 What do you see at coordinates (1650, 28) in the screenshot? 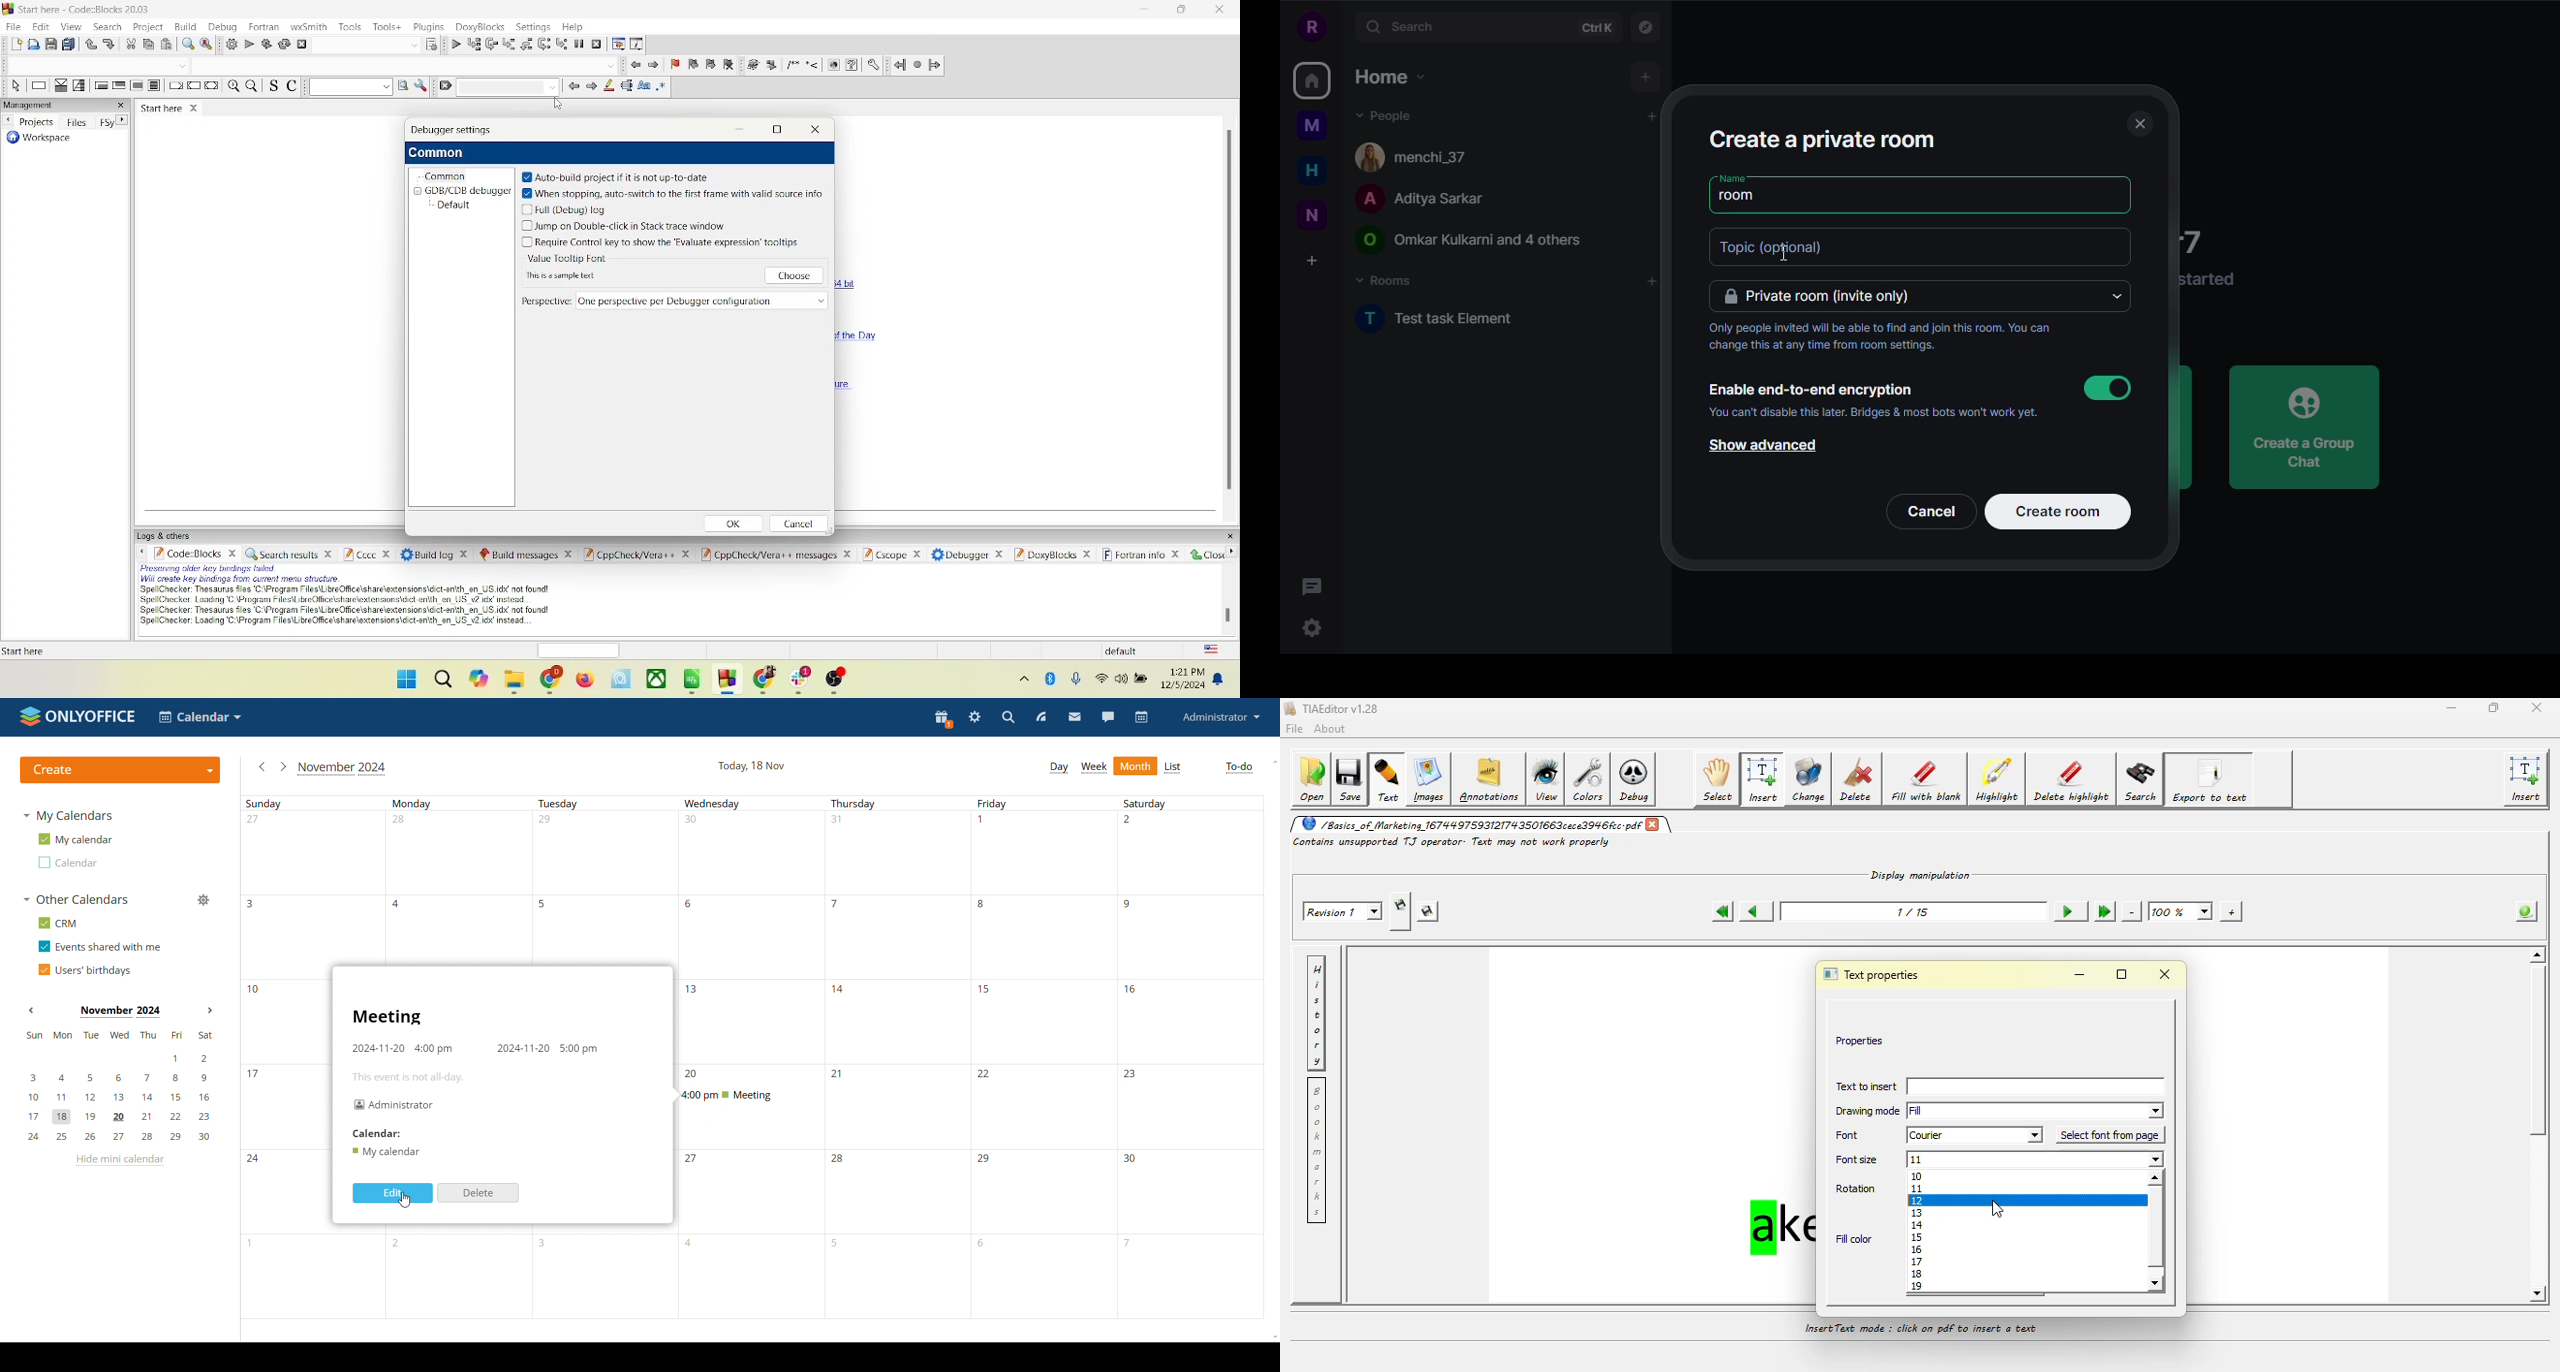
I see `navigator` at bounding box center [1650, 28].